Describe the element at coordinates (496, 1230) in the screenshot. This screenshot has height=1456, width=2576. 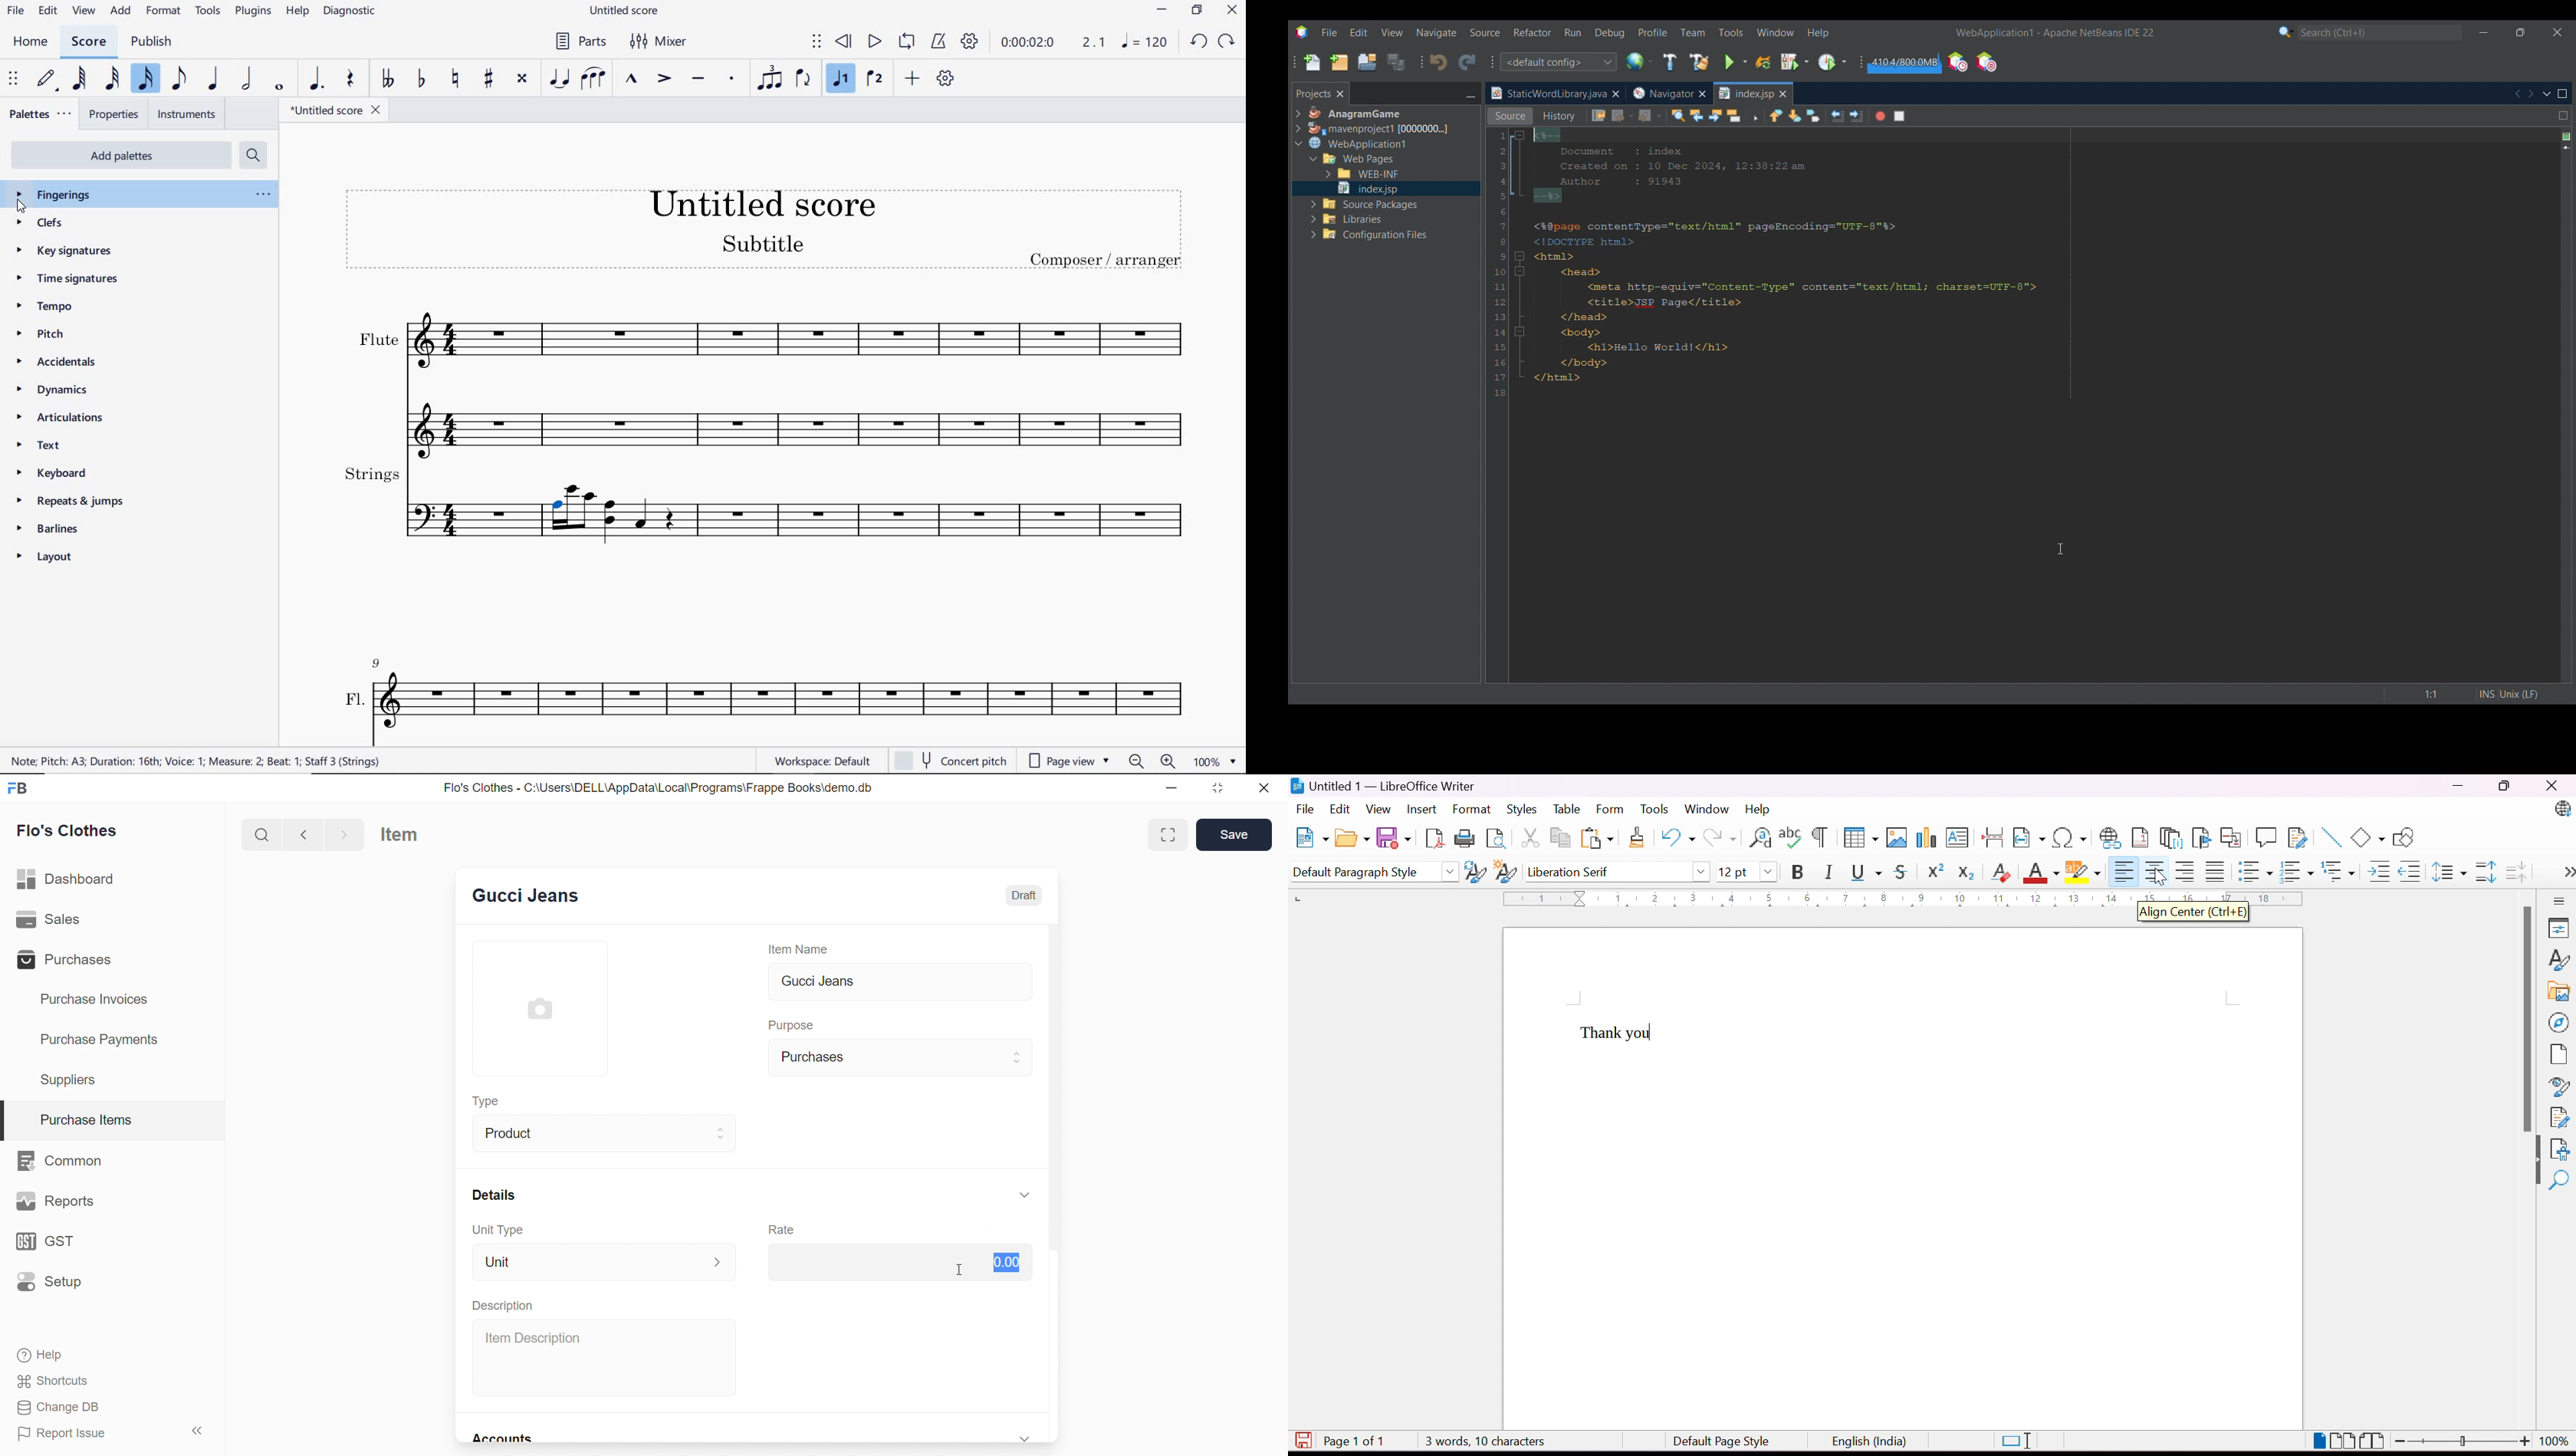
I see `Unit Type` at that location.